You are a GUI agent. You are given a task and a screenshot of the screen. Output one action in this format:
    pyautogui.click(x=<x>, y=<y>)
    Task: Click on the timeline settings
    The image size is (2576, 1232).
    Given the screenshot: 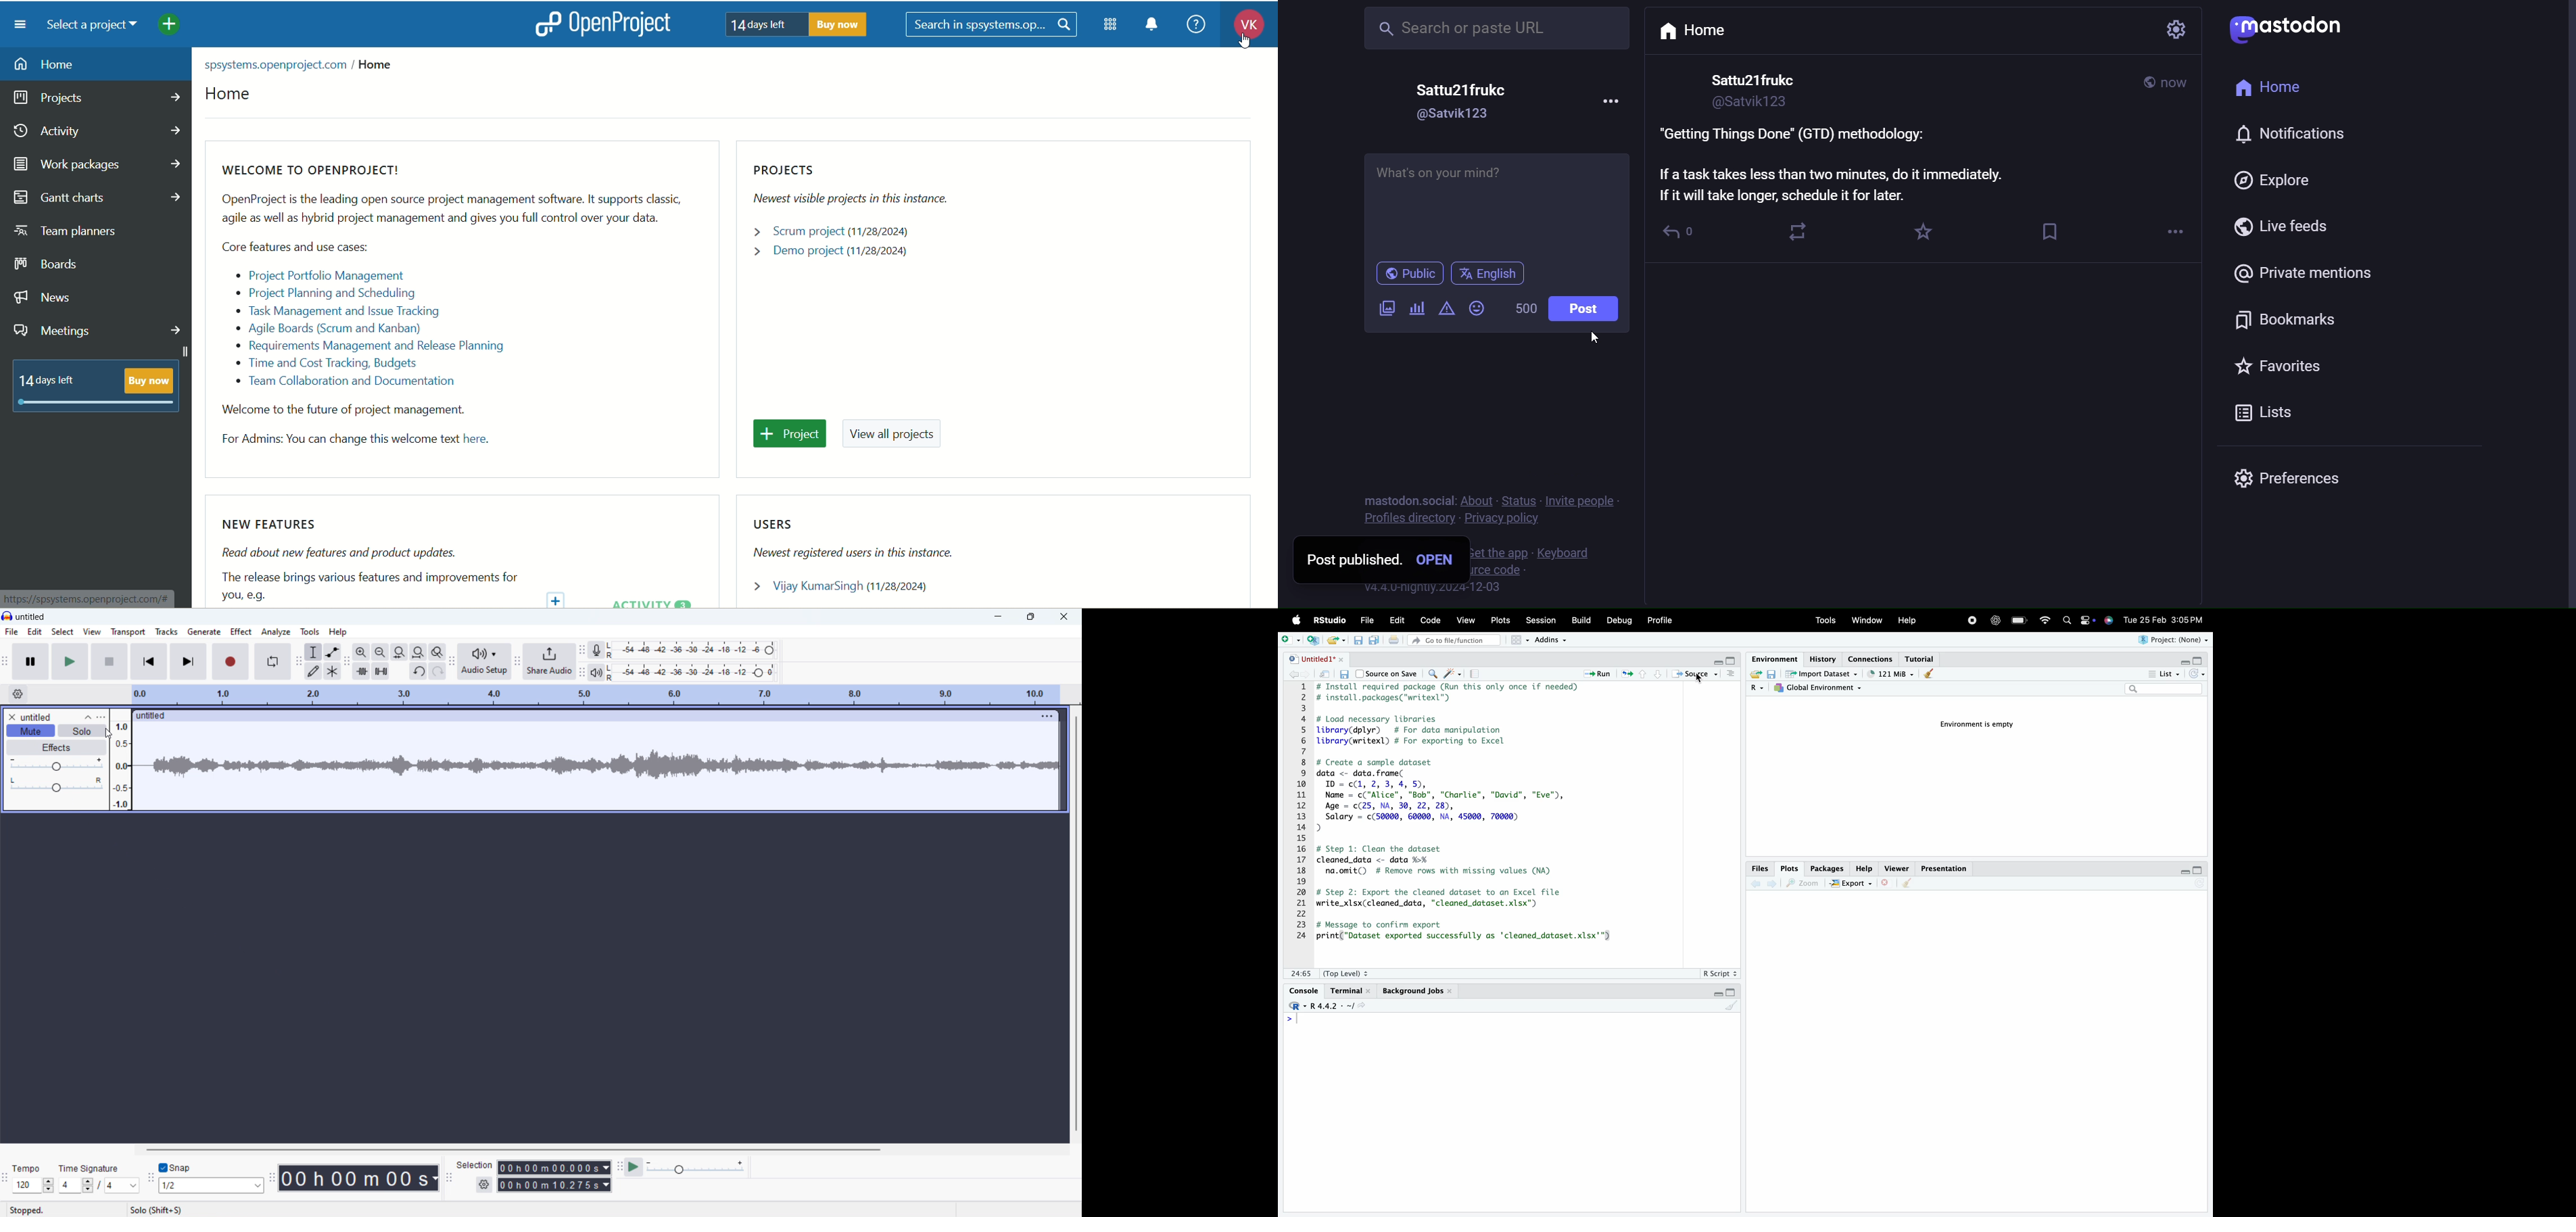 What is the action you would take?
    pyautogui.click(x=18, y=694)
    